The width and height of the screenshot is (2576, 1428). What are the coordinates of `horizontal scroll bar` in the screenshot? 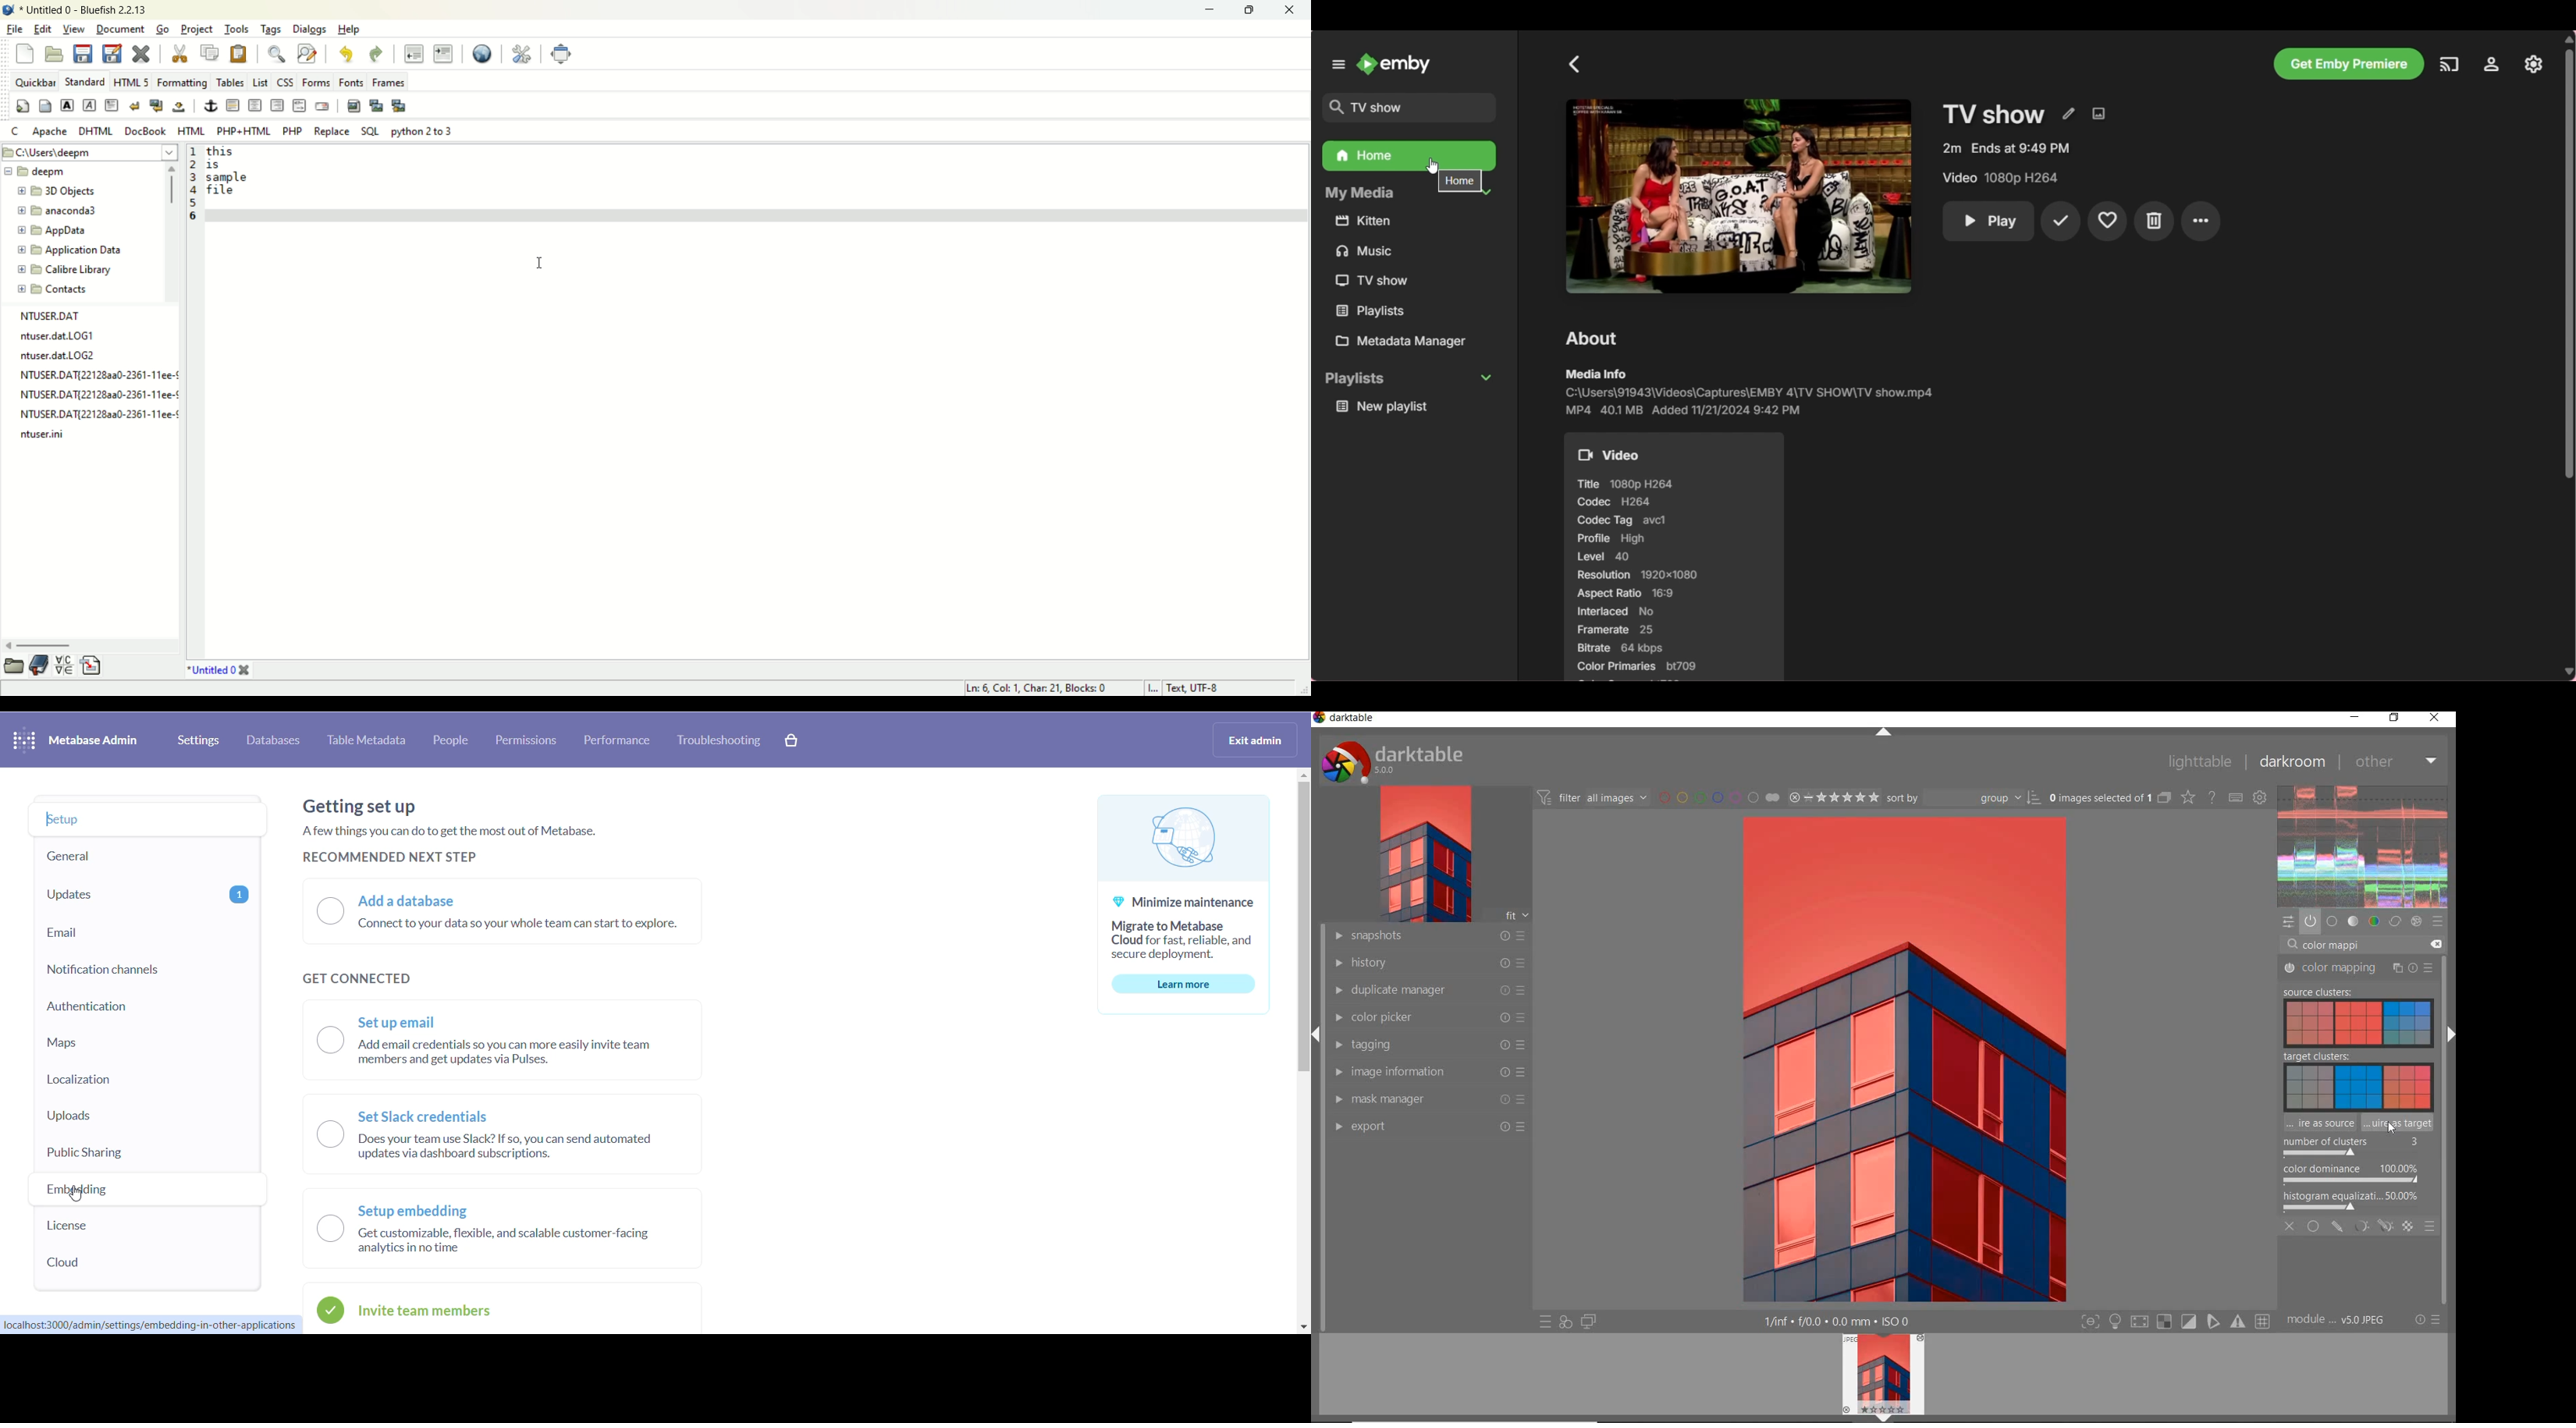 It's located at (92, 648).